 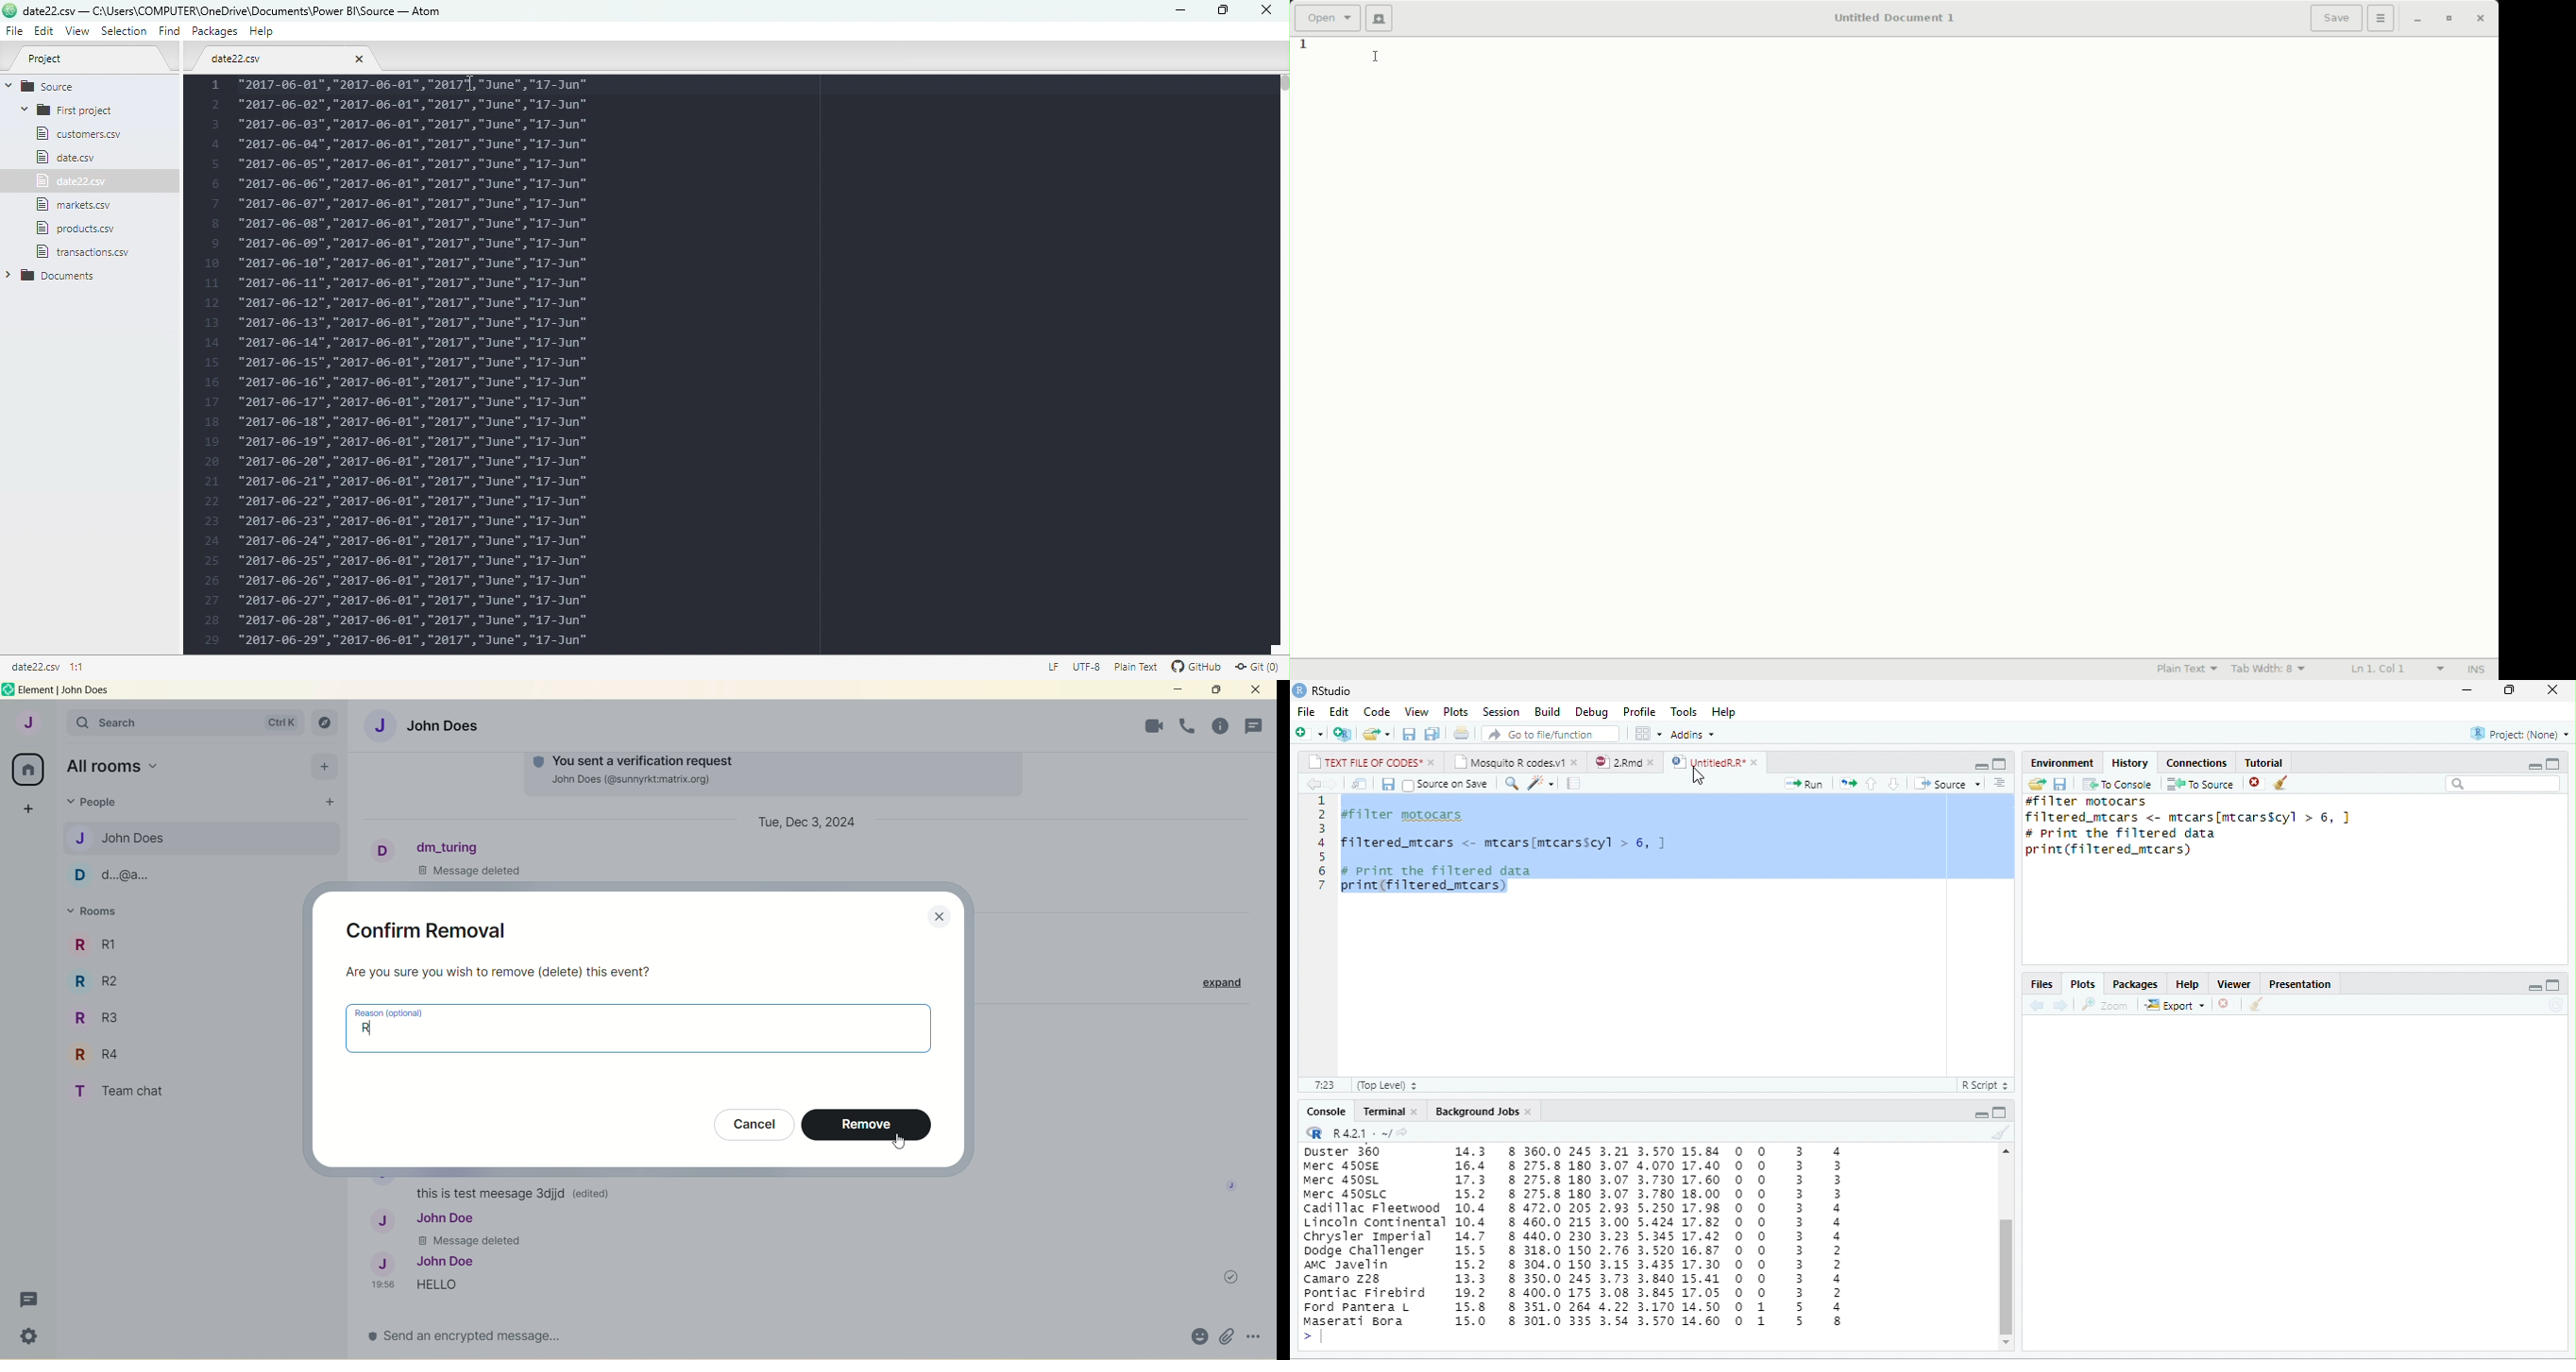 I want to click on options, so click(x=2000, y=783).